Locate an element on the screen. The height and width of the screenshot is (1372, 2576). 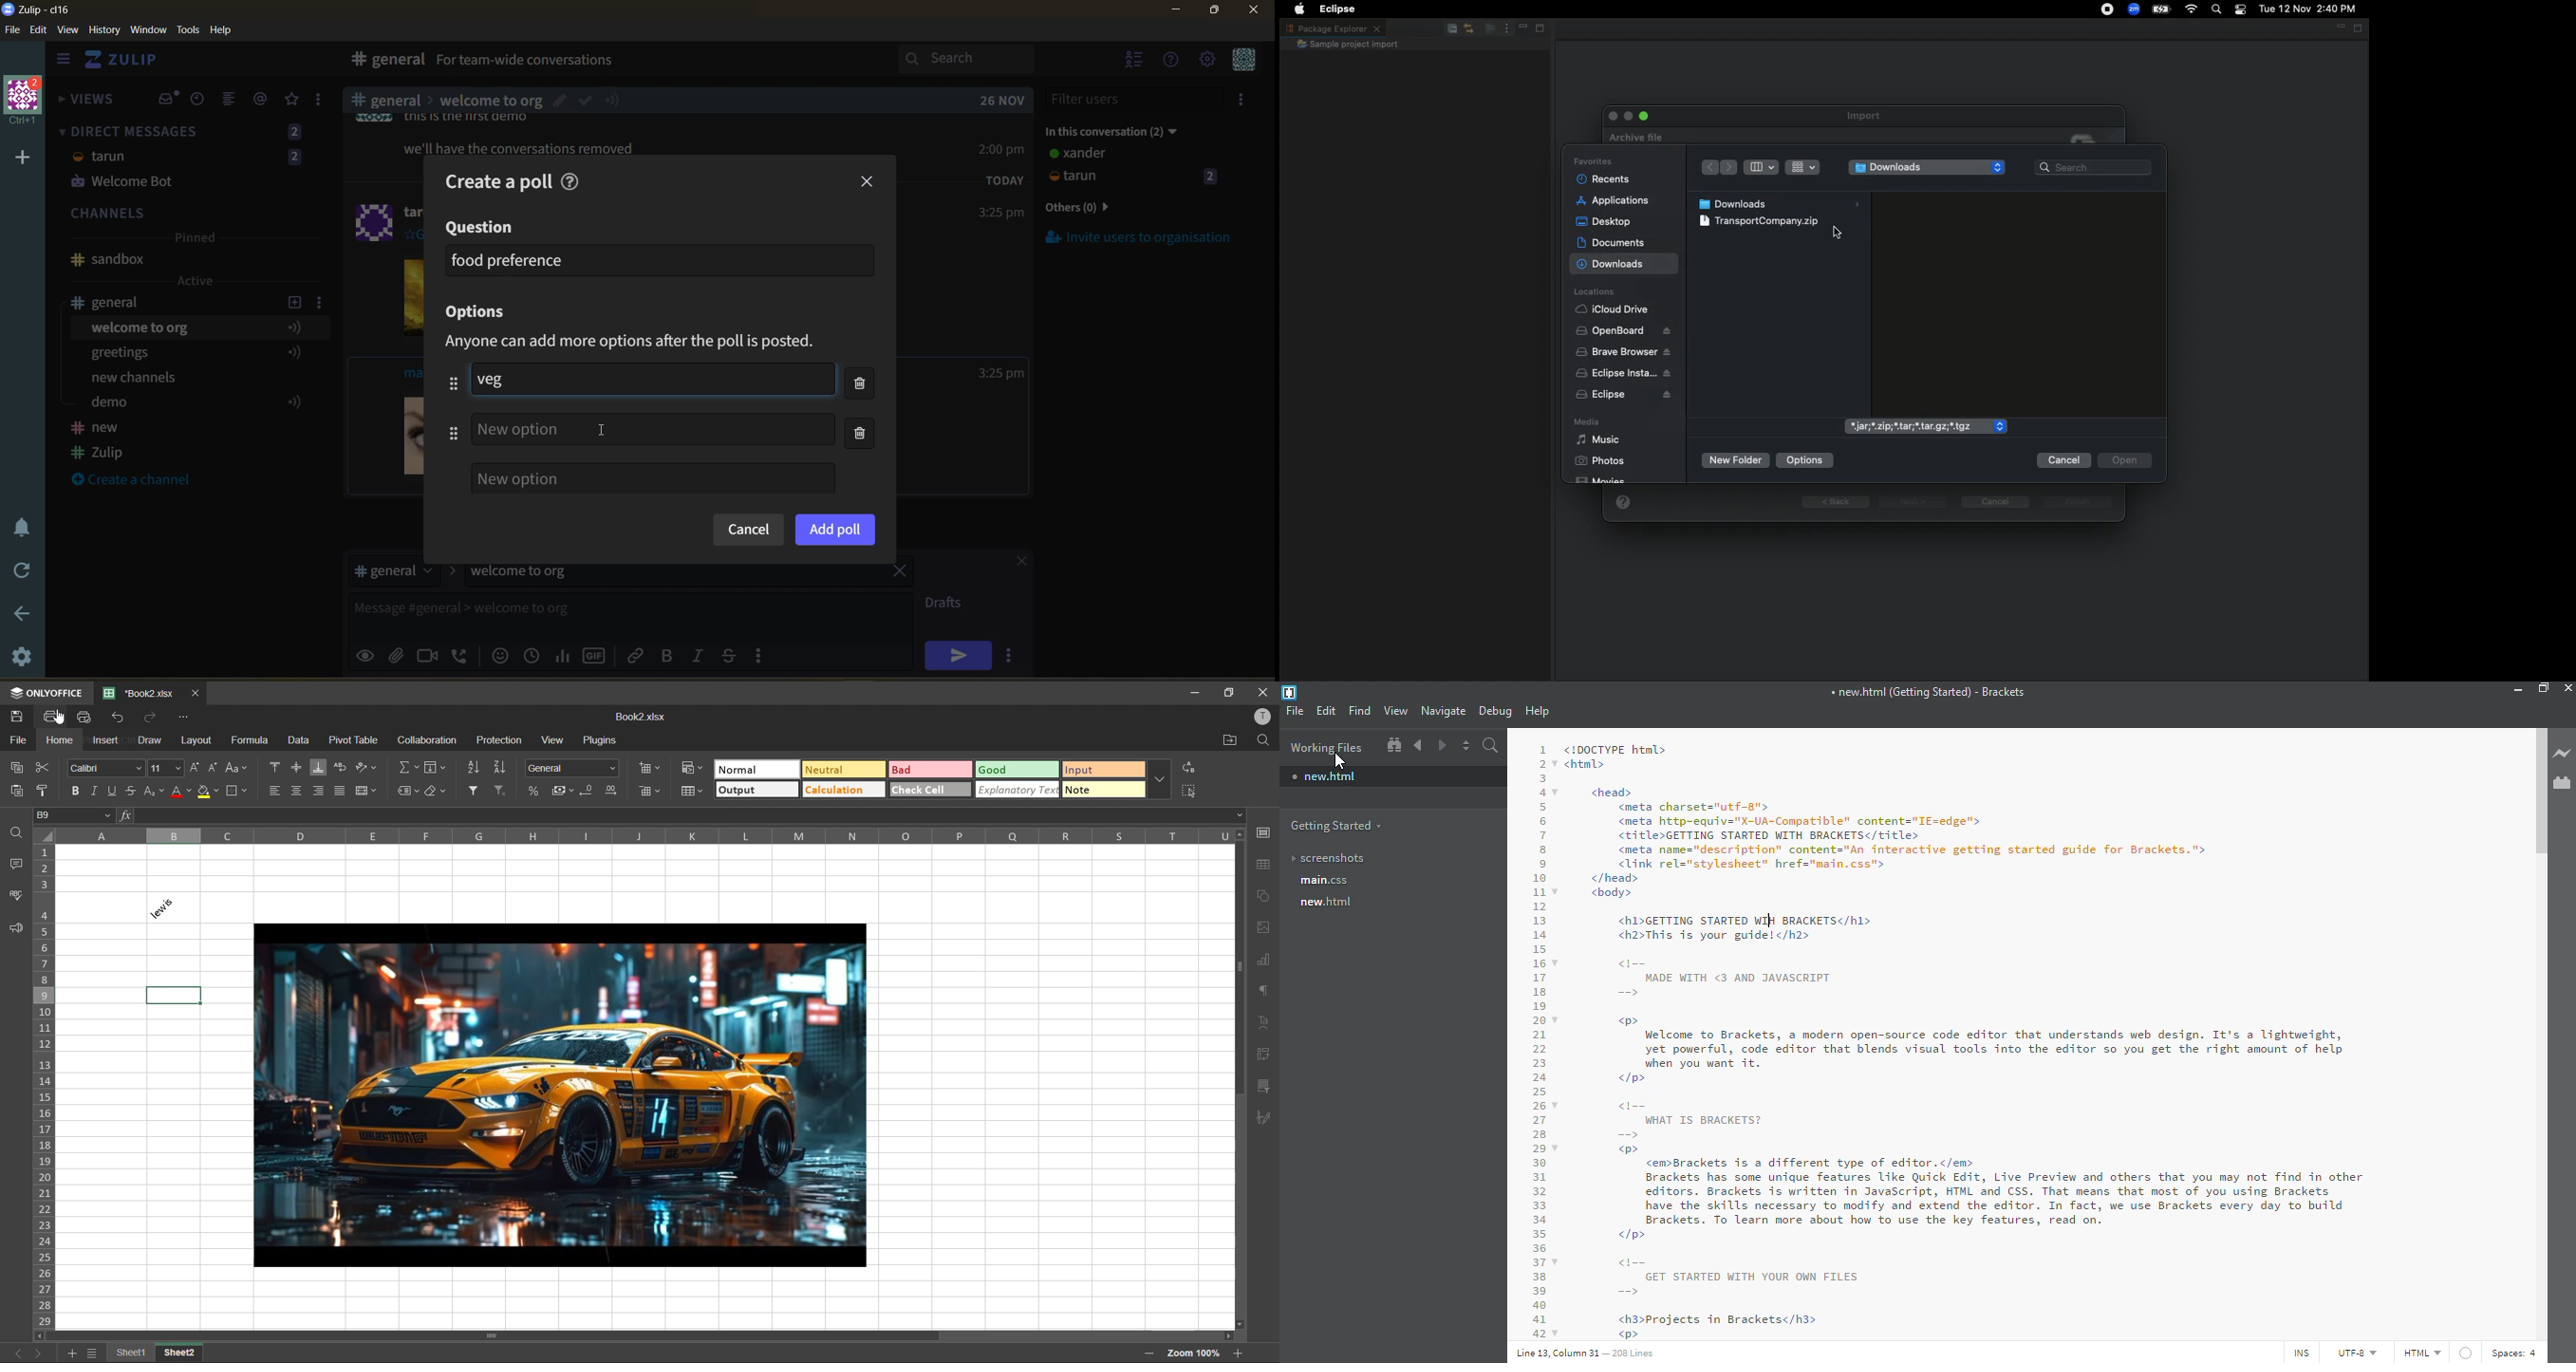
percent is located at coordinates (534, 792).